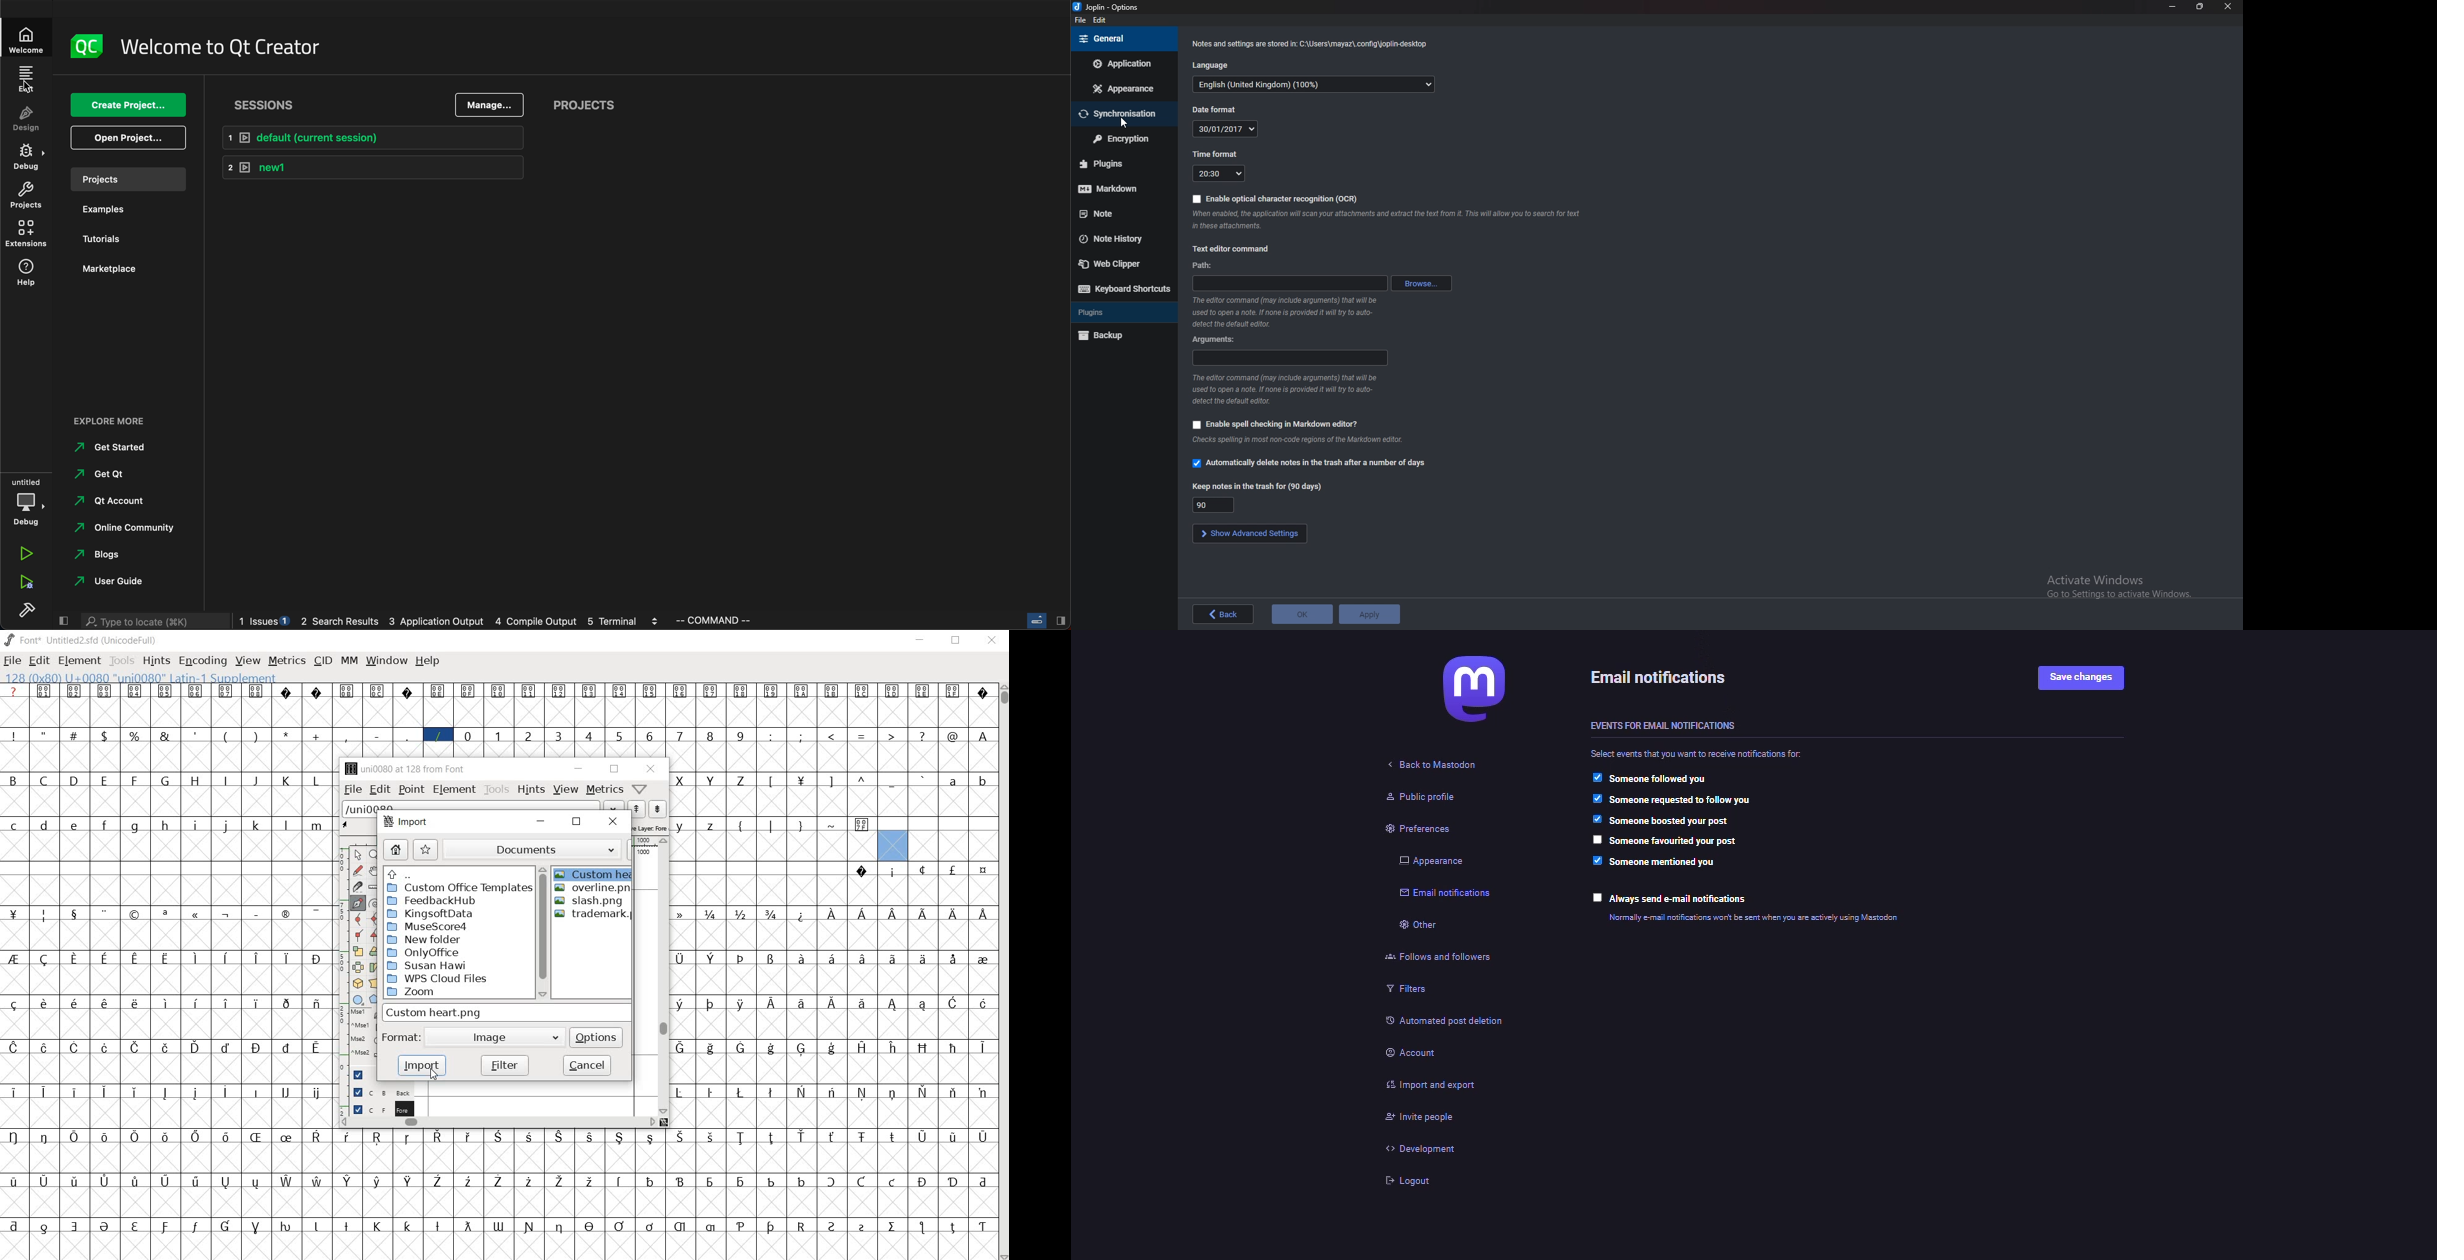 The width and height of the screenshot is (2464, 1260). Describe the element at coordinates (577, 822) in the screenshot. I see `close` at that location.